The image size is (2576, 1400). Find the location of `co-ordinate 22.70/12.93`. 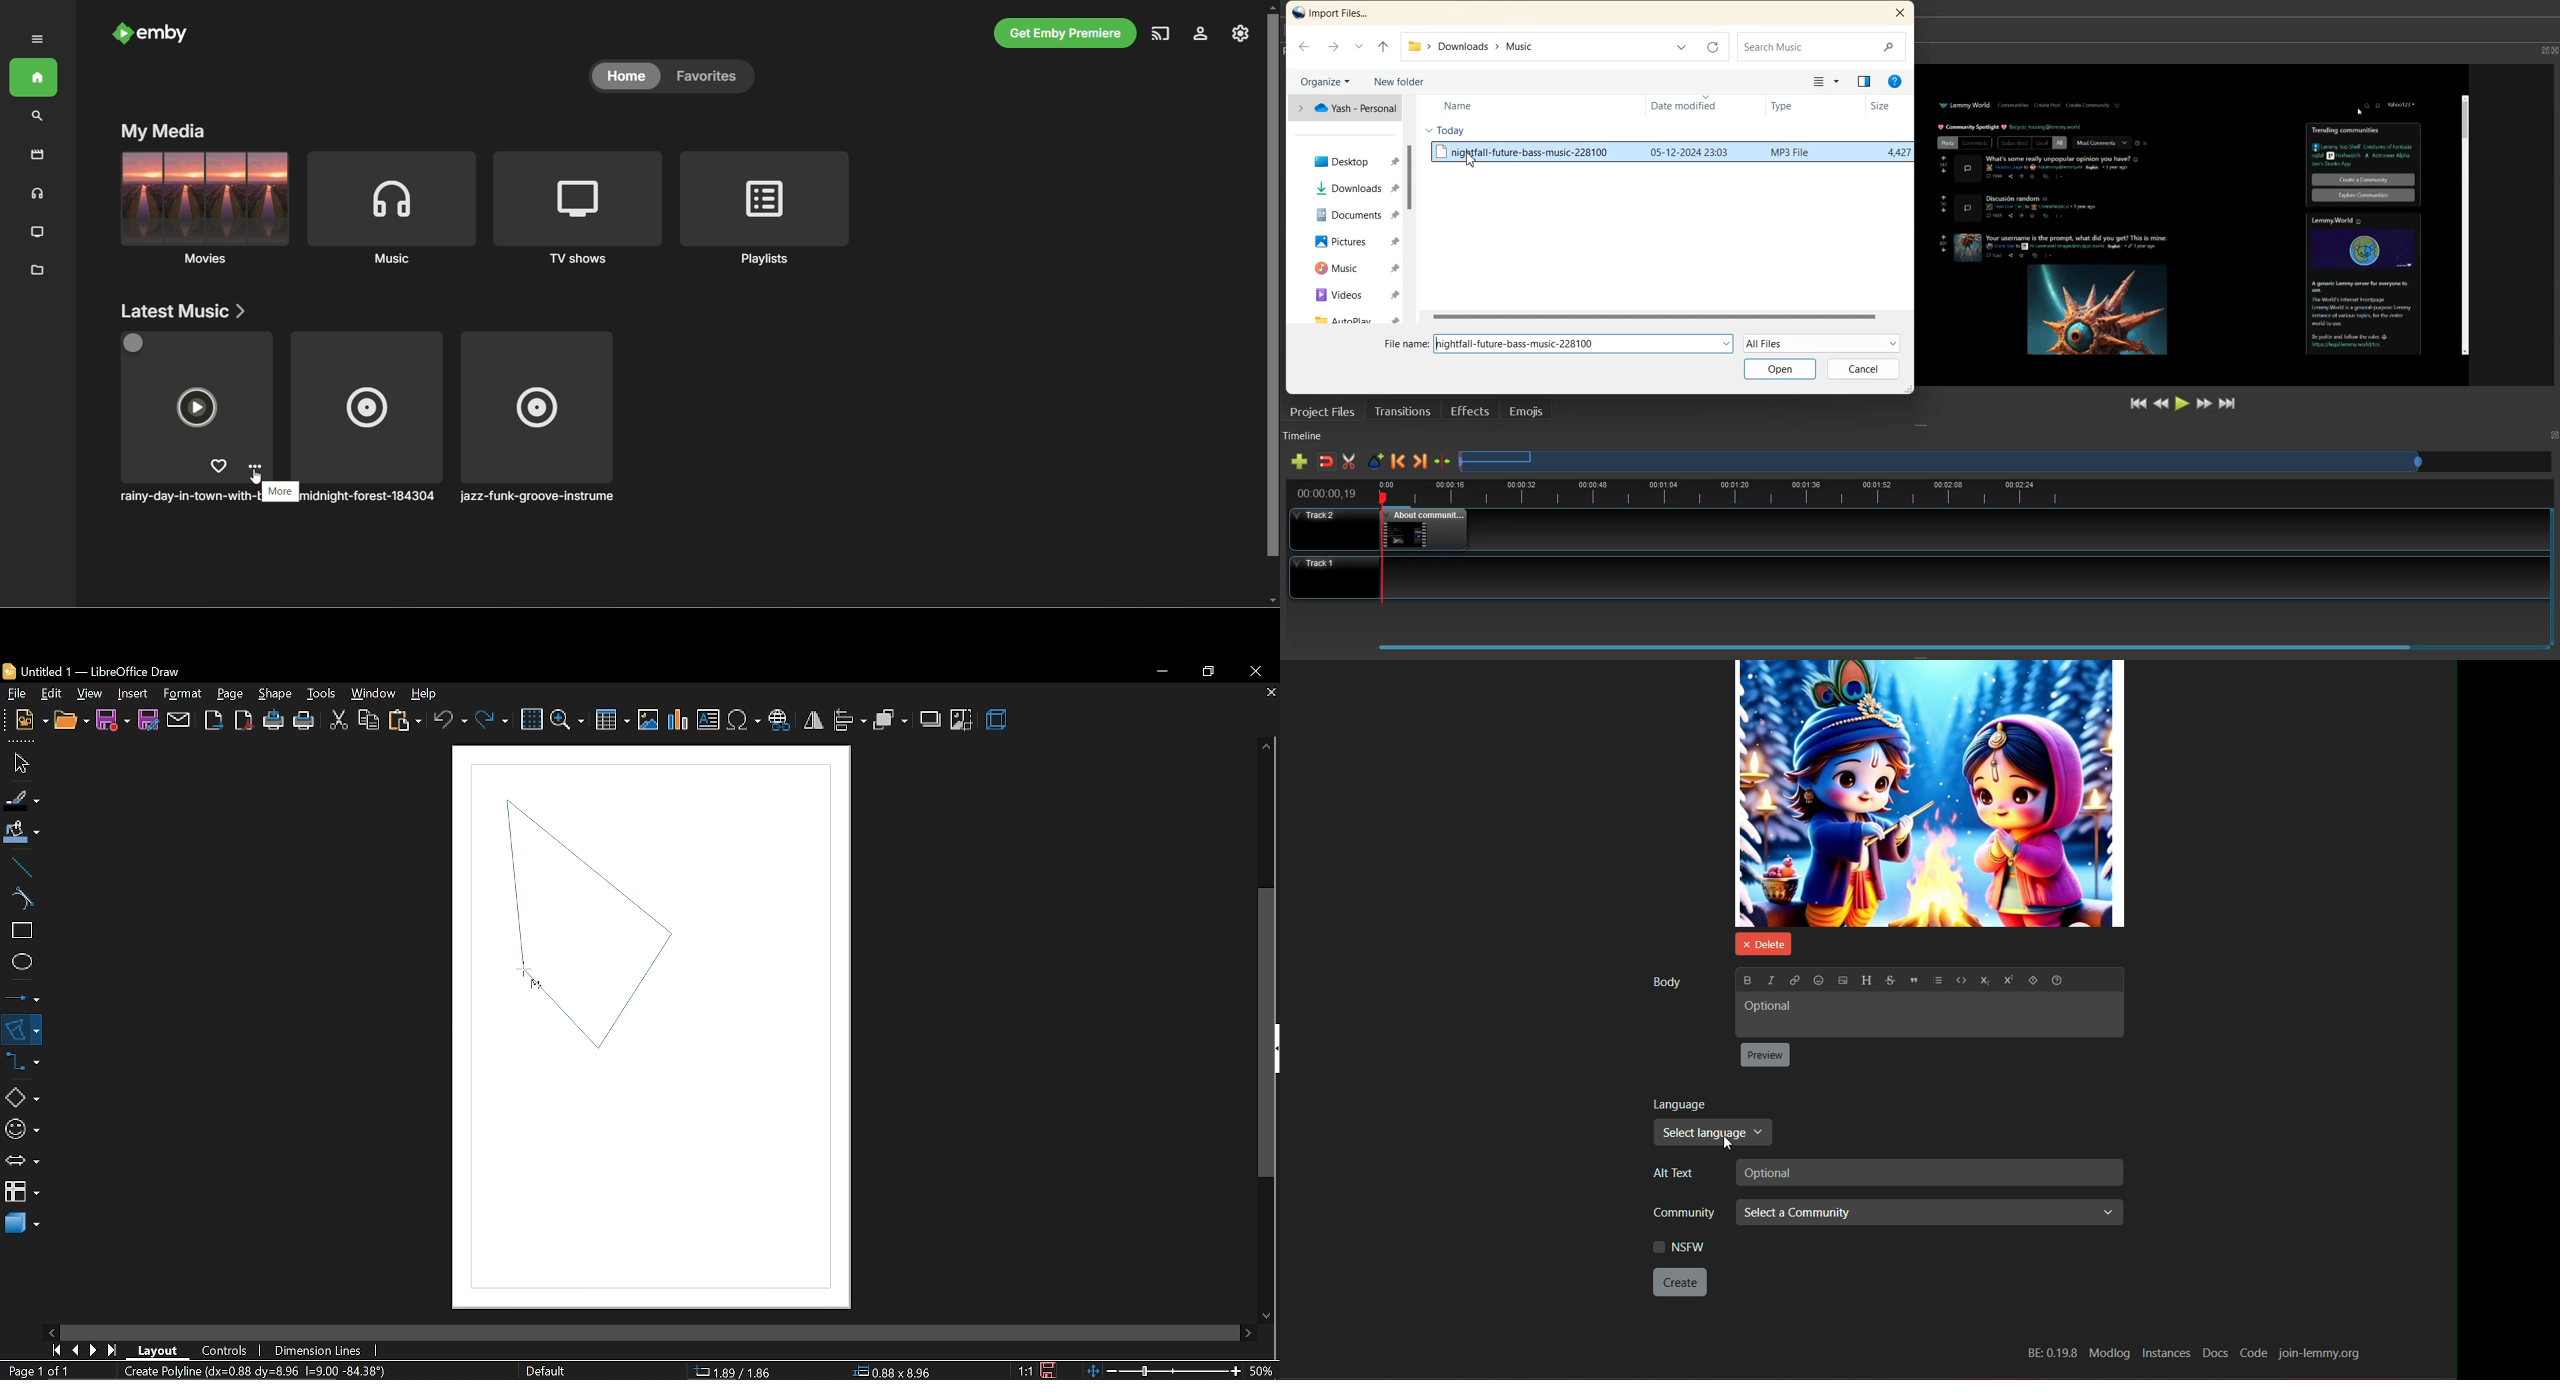

co-ordinate 22.70/12.93 is located at coordinates (742, 1371).